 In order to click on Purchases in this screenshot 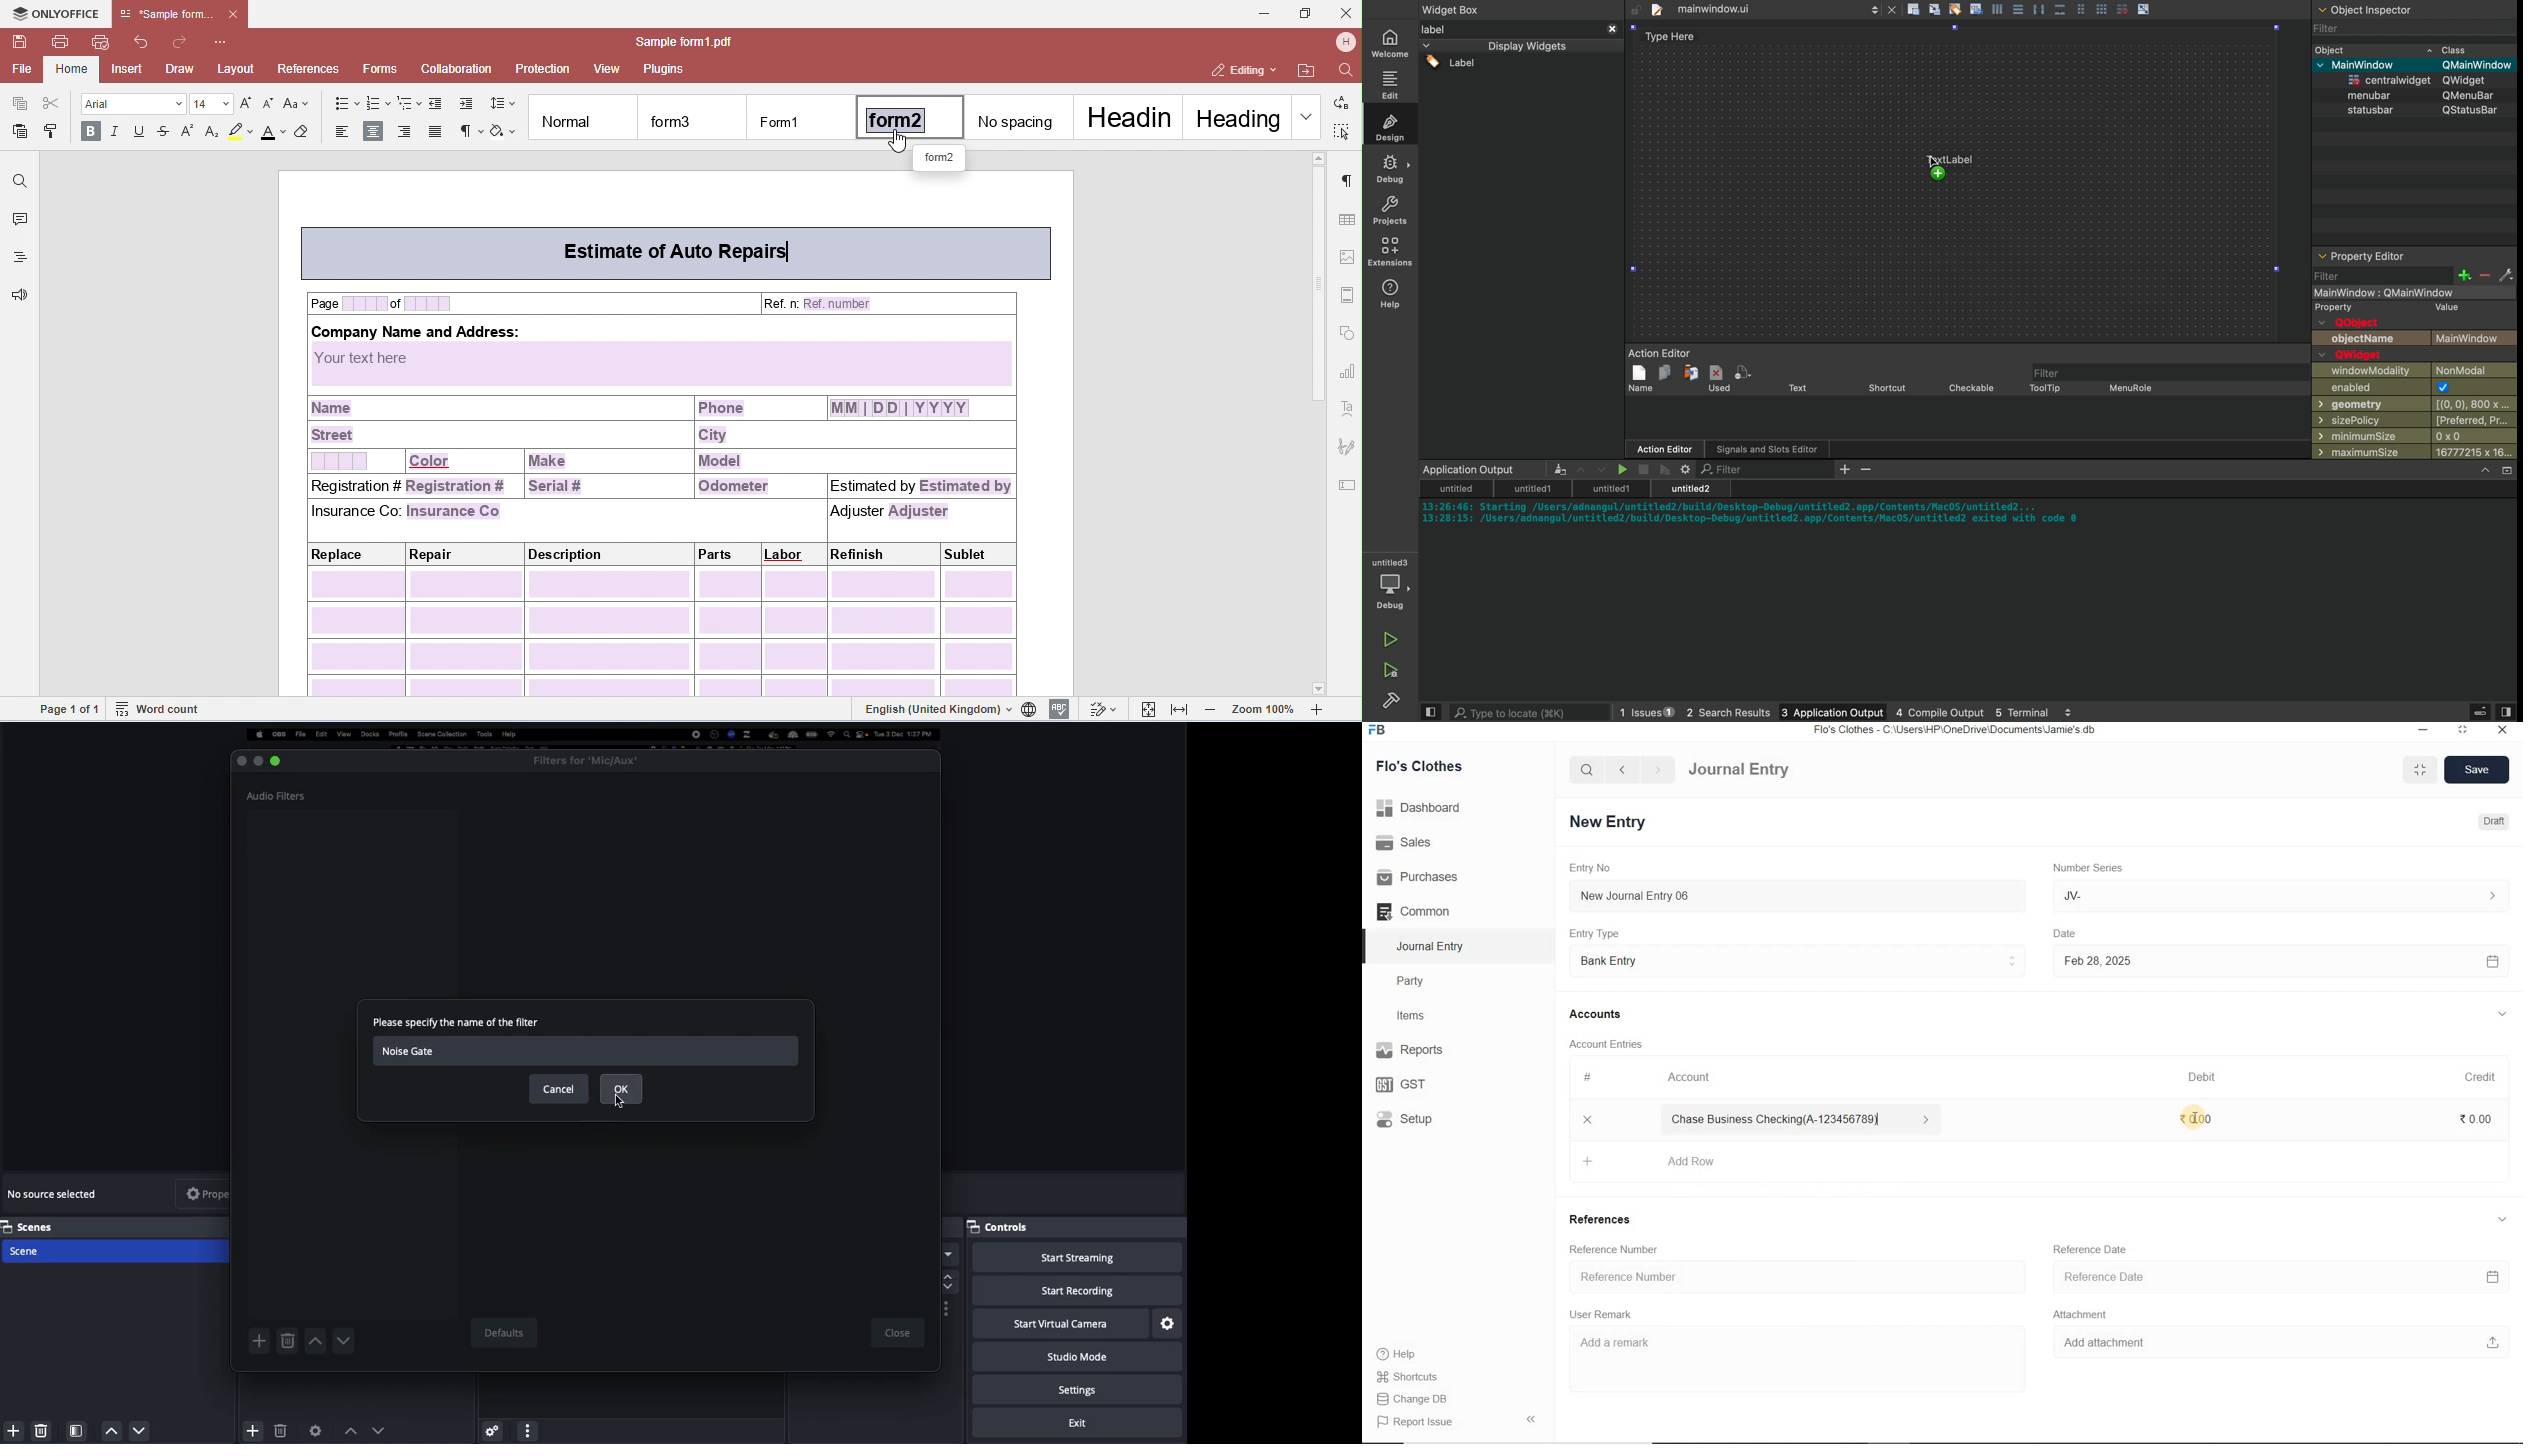, I will do `click(1424, 876)`.